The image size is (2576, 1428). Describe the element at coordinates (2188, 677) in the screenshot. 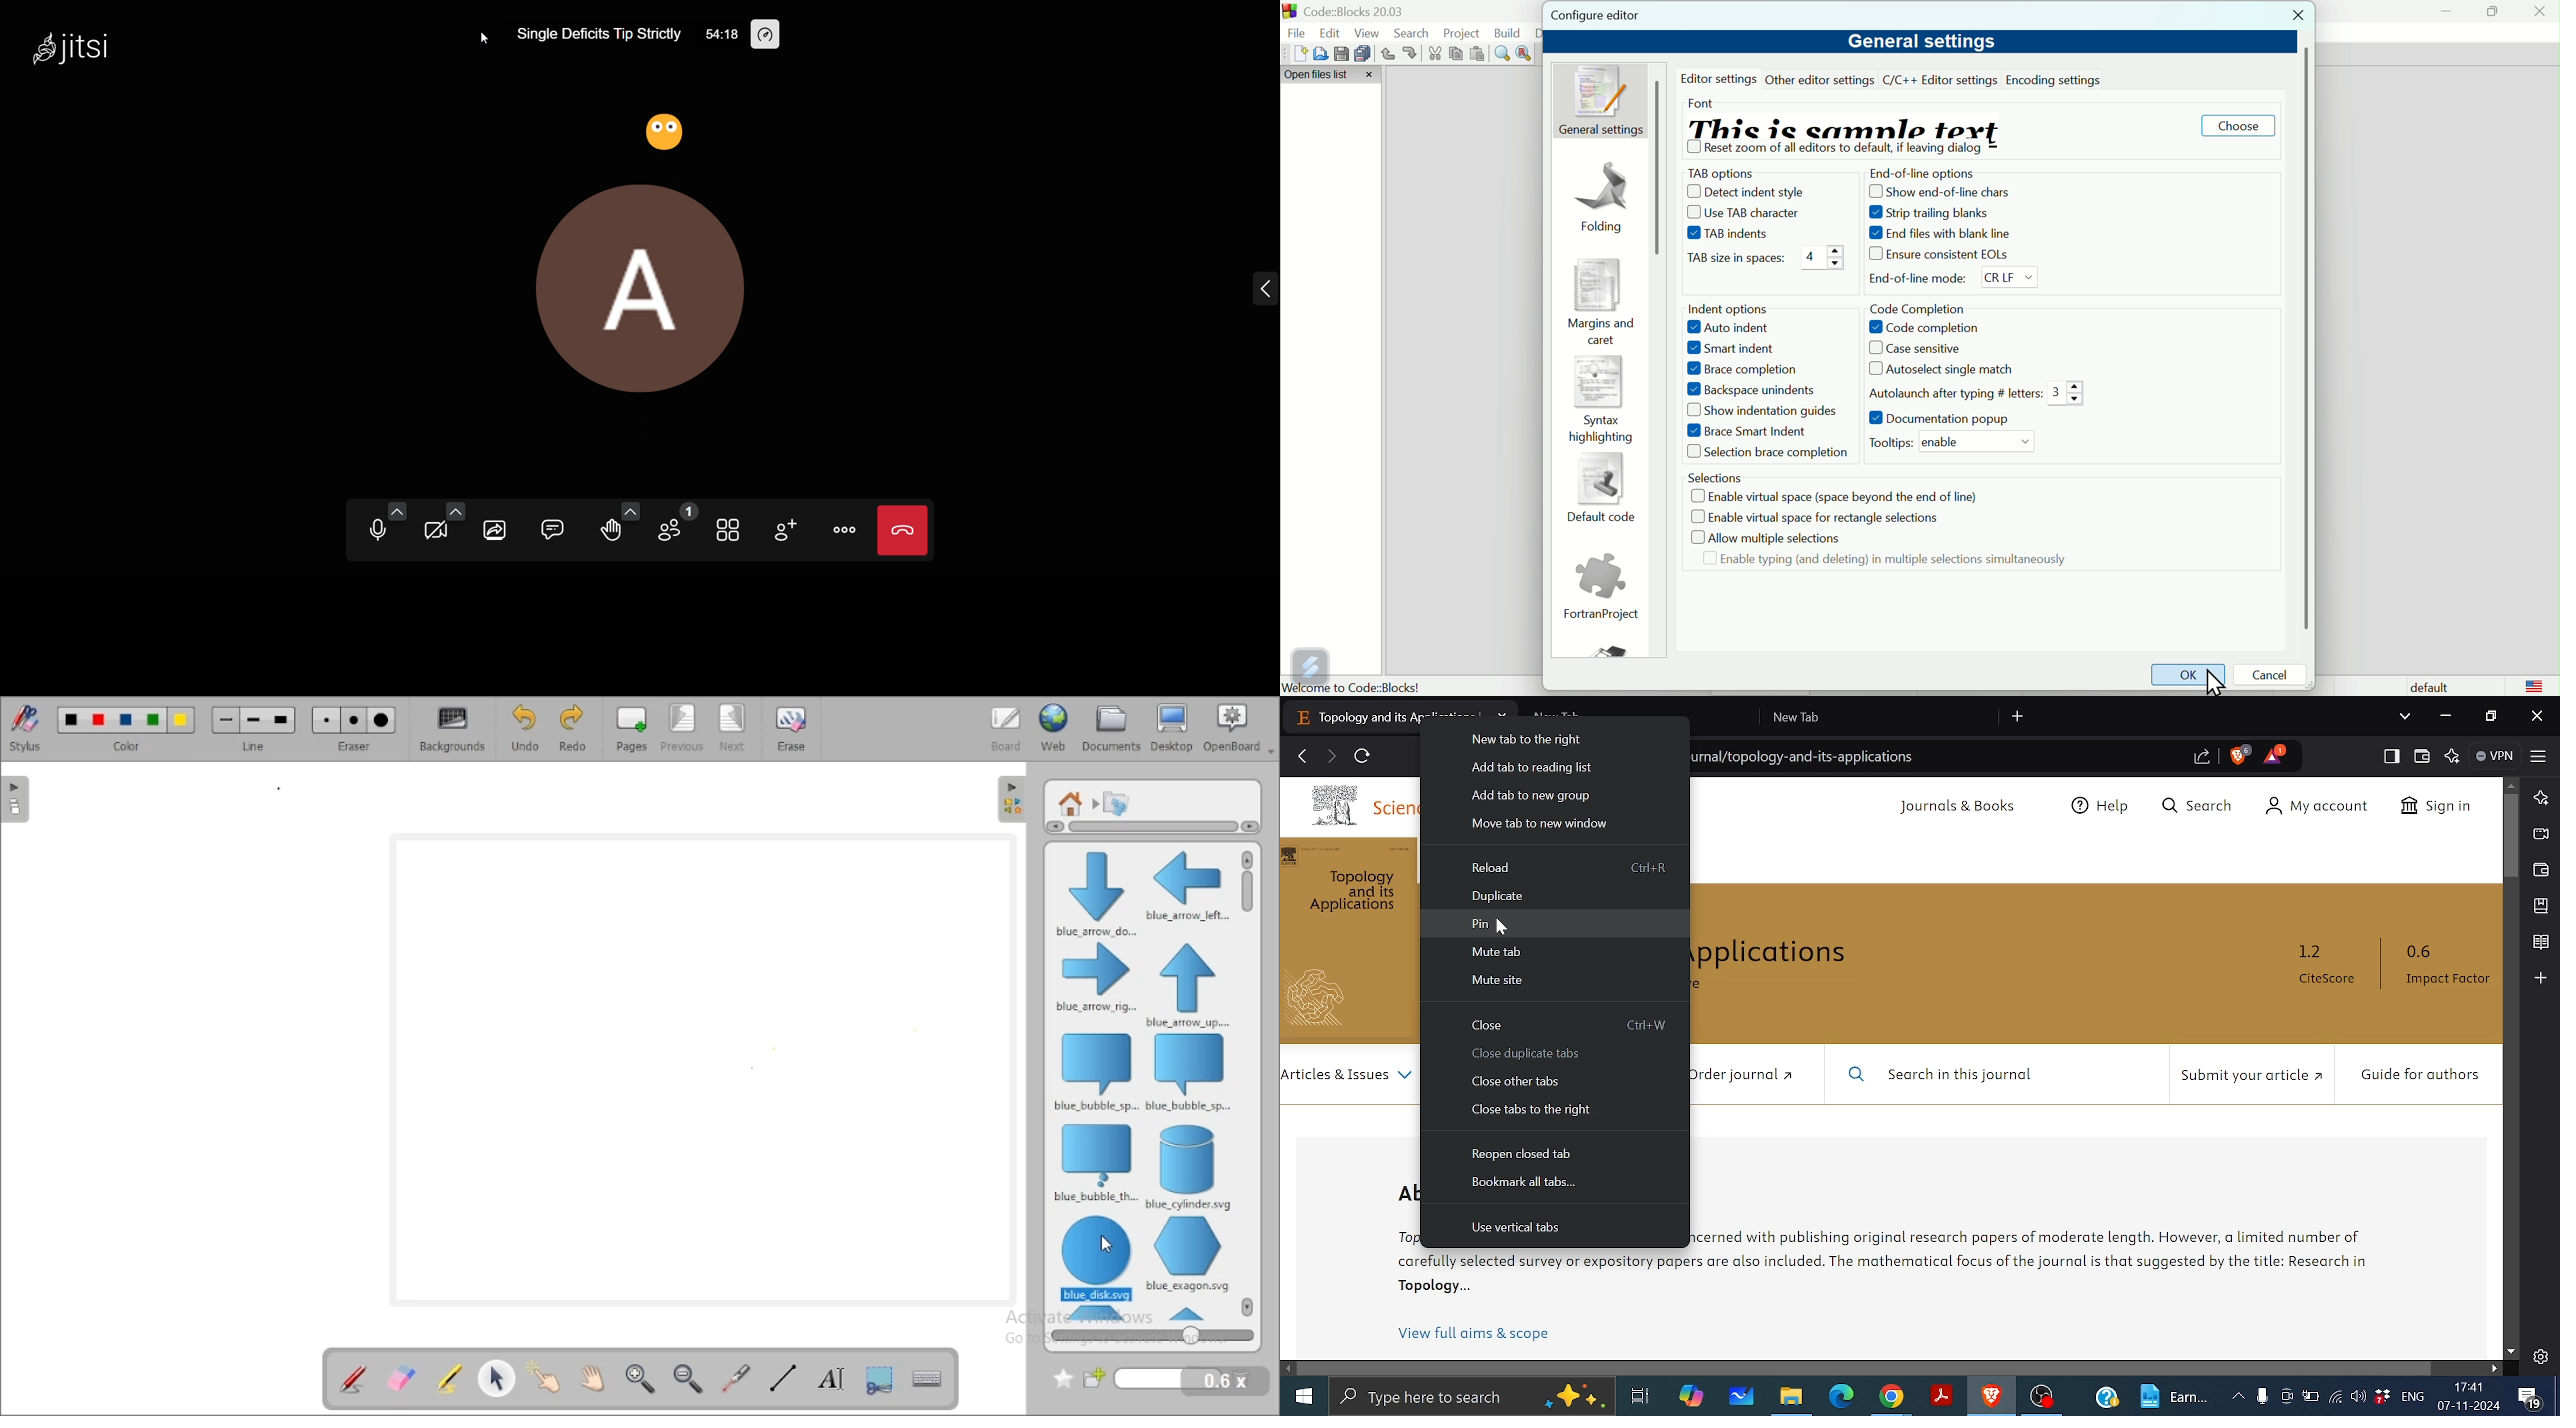

I see `OK` at that location.